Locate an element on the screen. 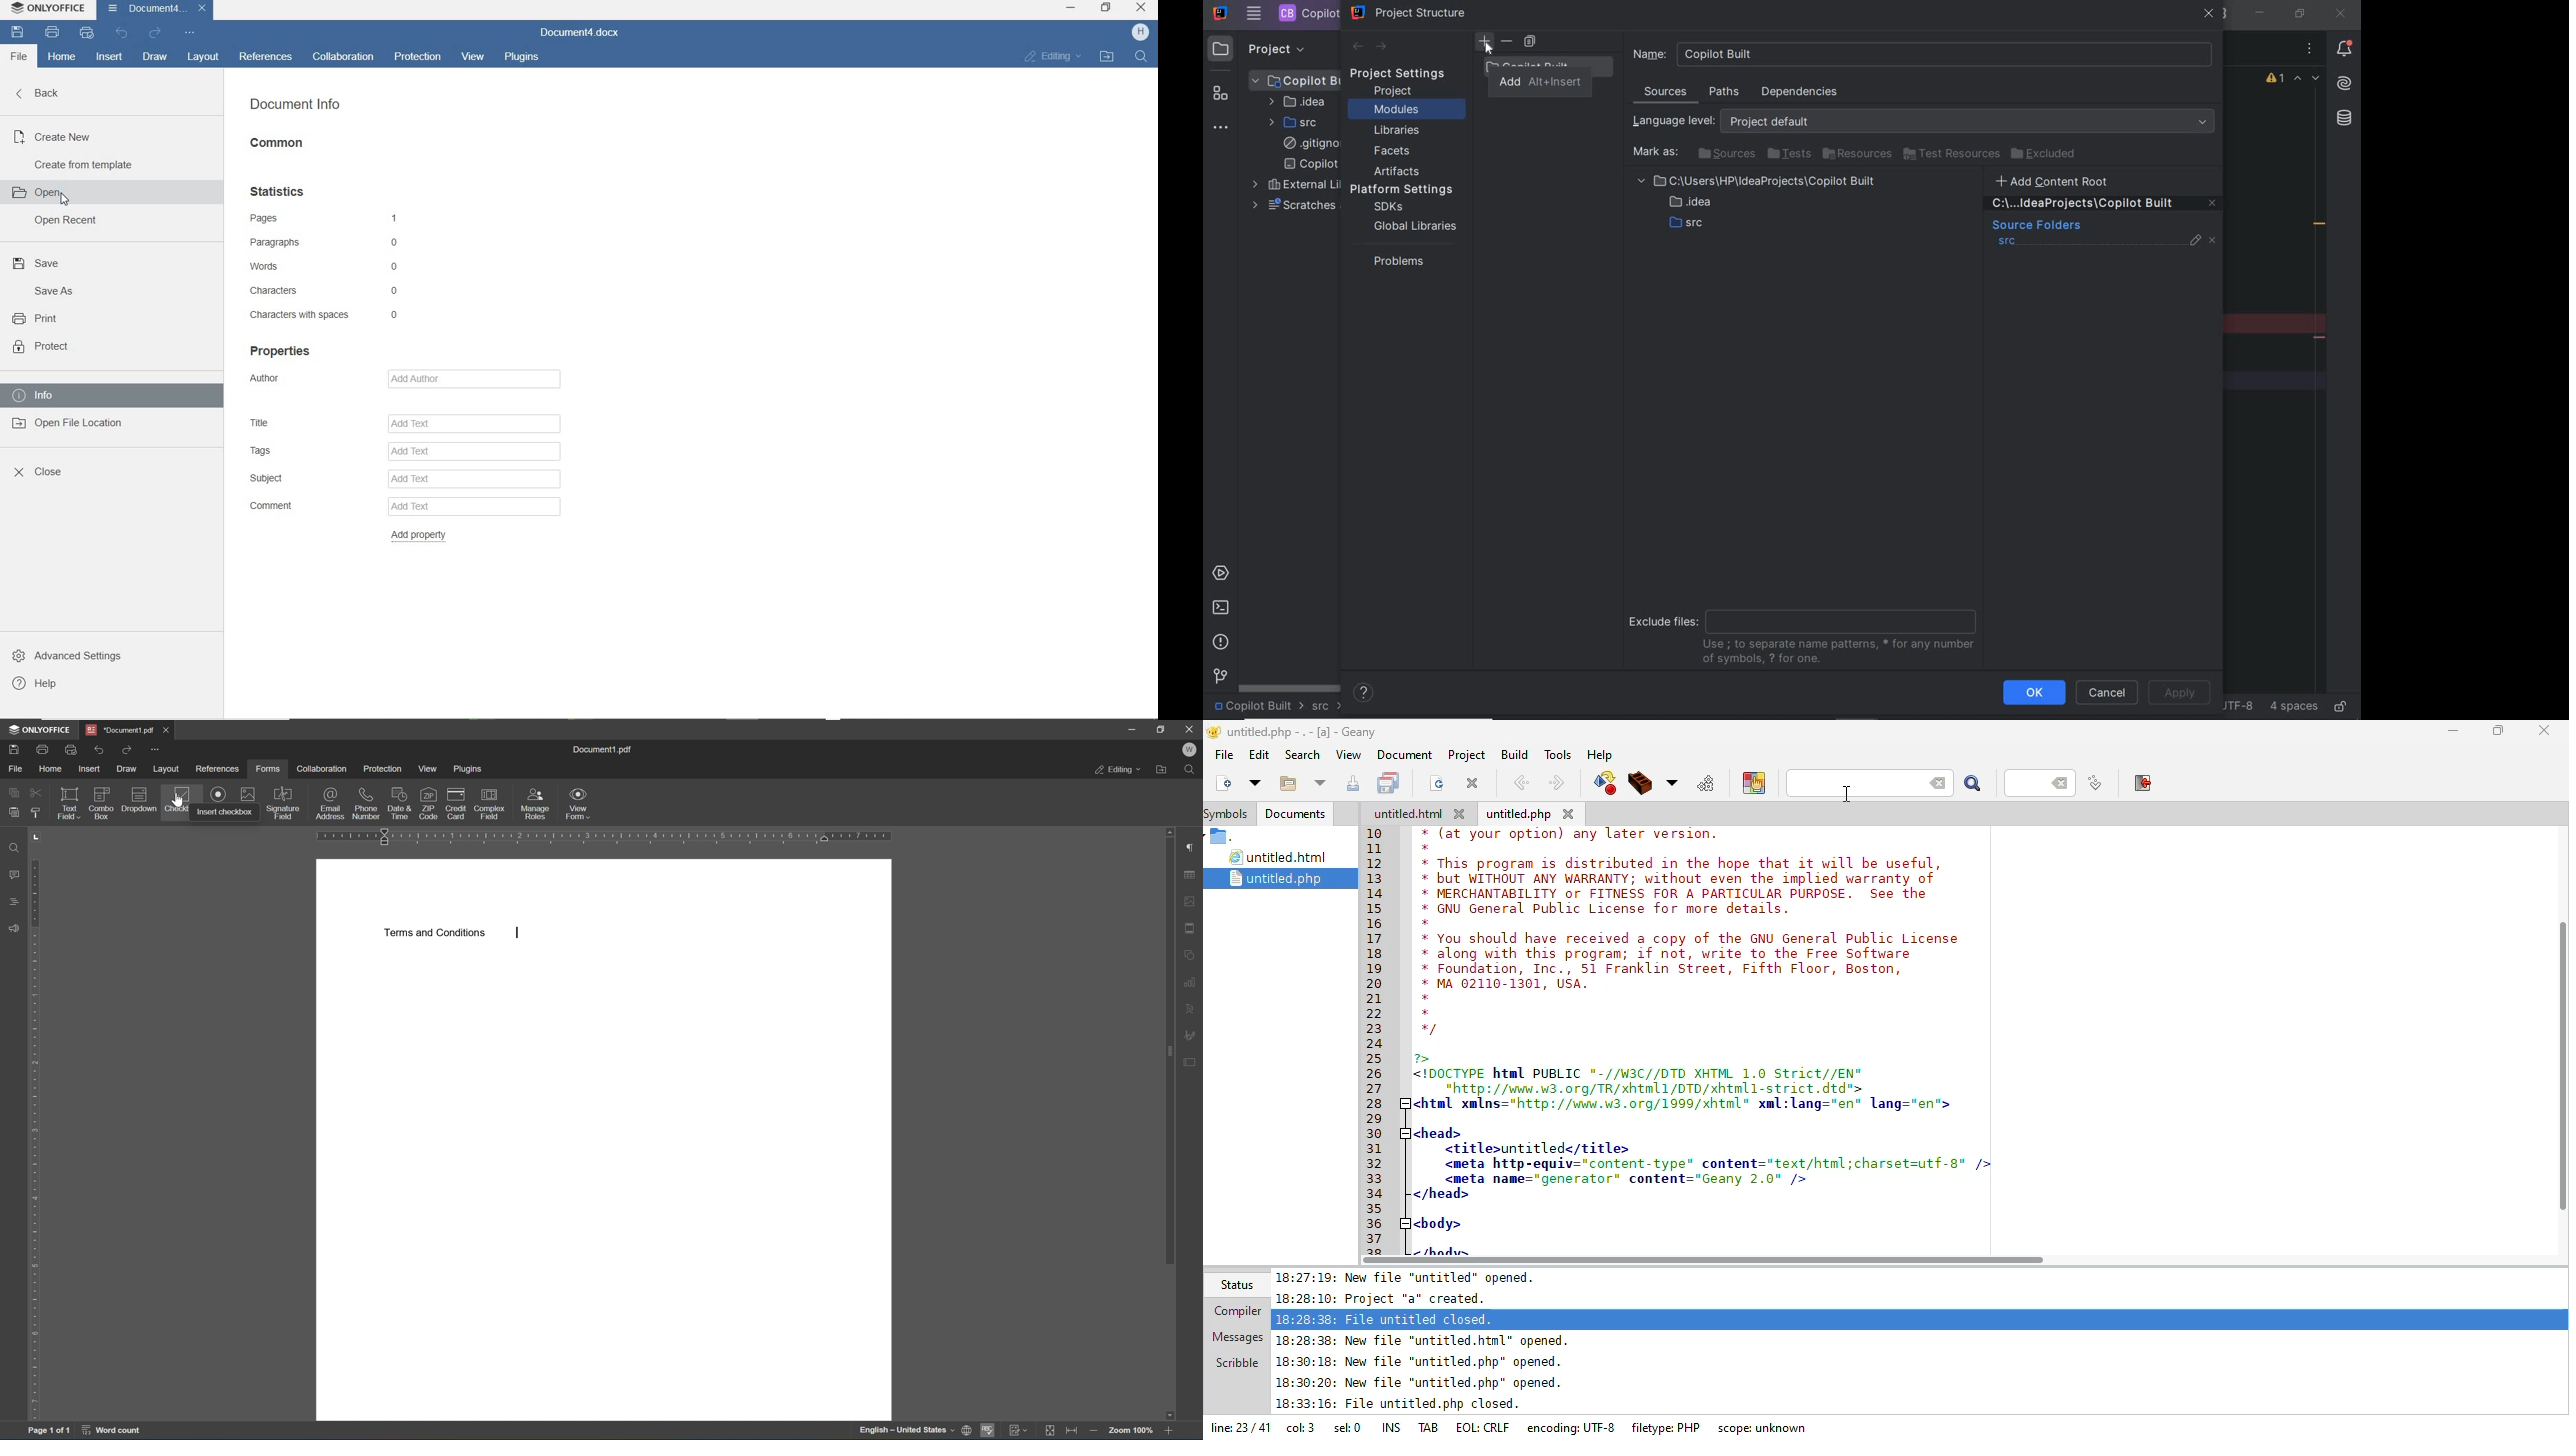  editing is located at coordinates (1119, 769).